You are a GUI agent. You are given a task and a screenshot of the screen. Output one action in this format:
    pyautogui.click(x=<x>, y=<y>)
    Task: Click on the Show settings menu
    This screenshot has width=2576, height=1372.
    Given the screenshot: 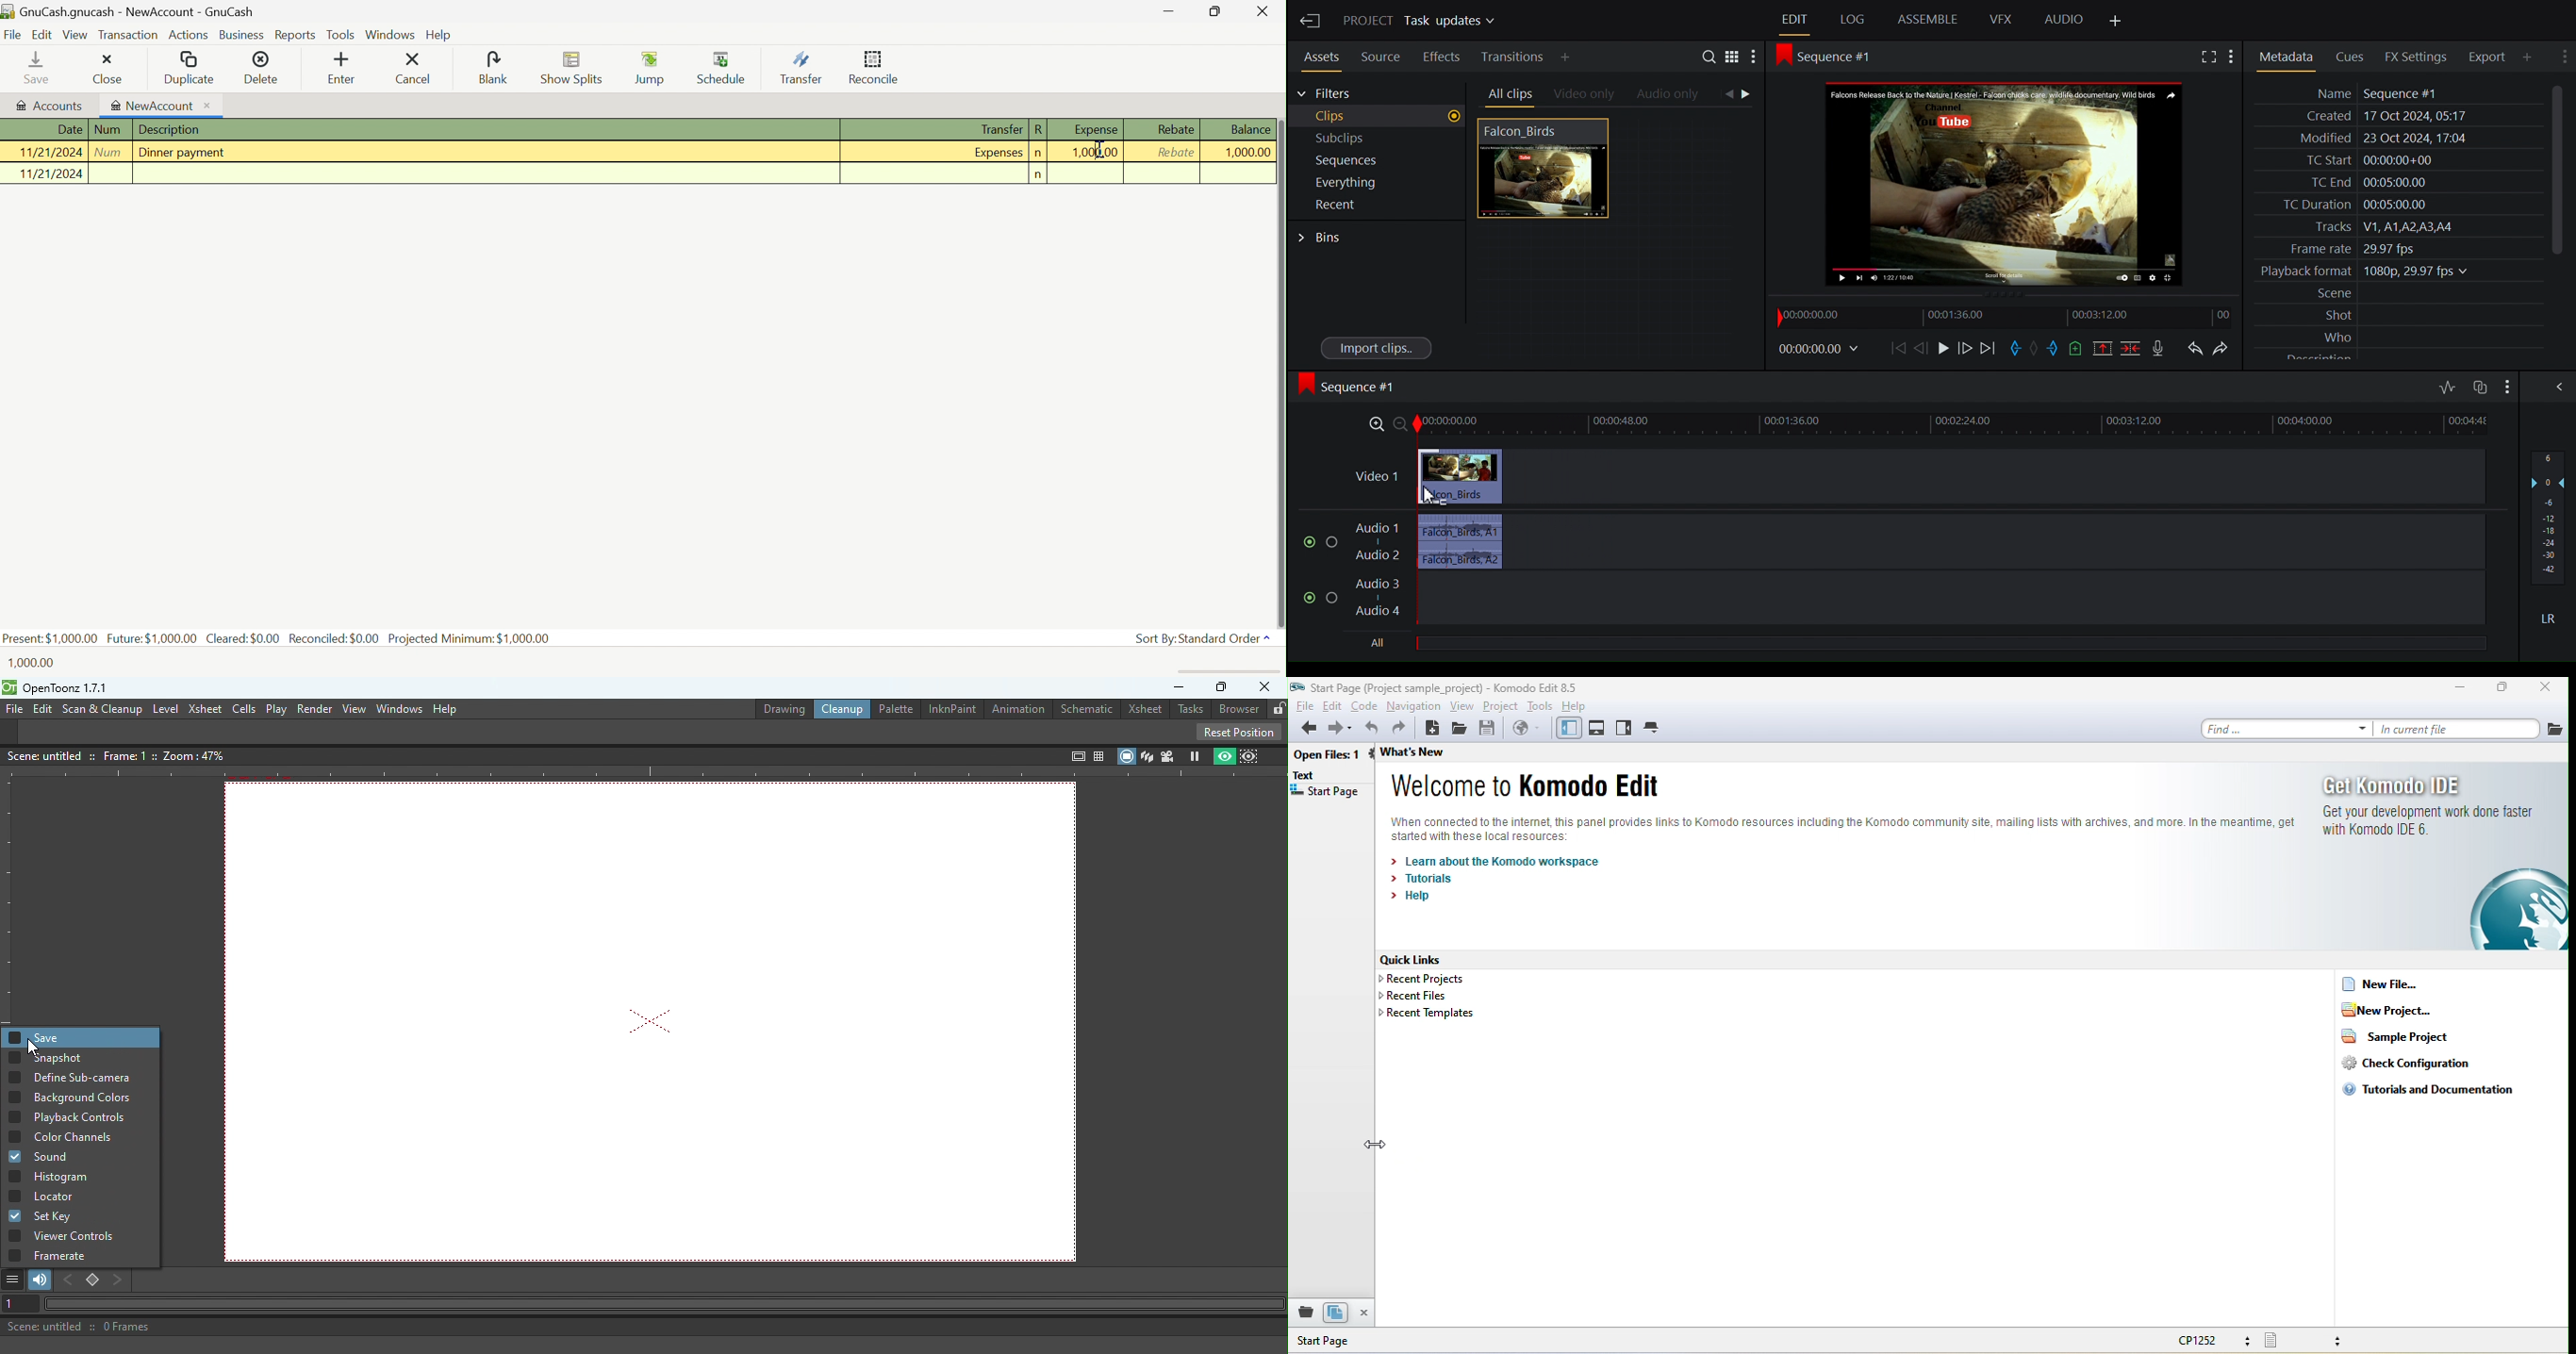 What is the action you would take?
    pyautogui.click(x=1753, y=58)
    